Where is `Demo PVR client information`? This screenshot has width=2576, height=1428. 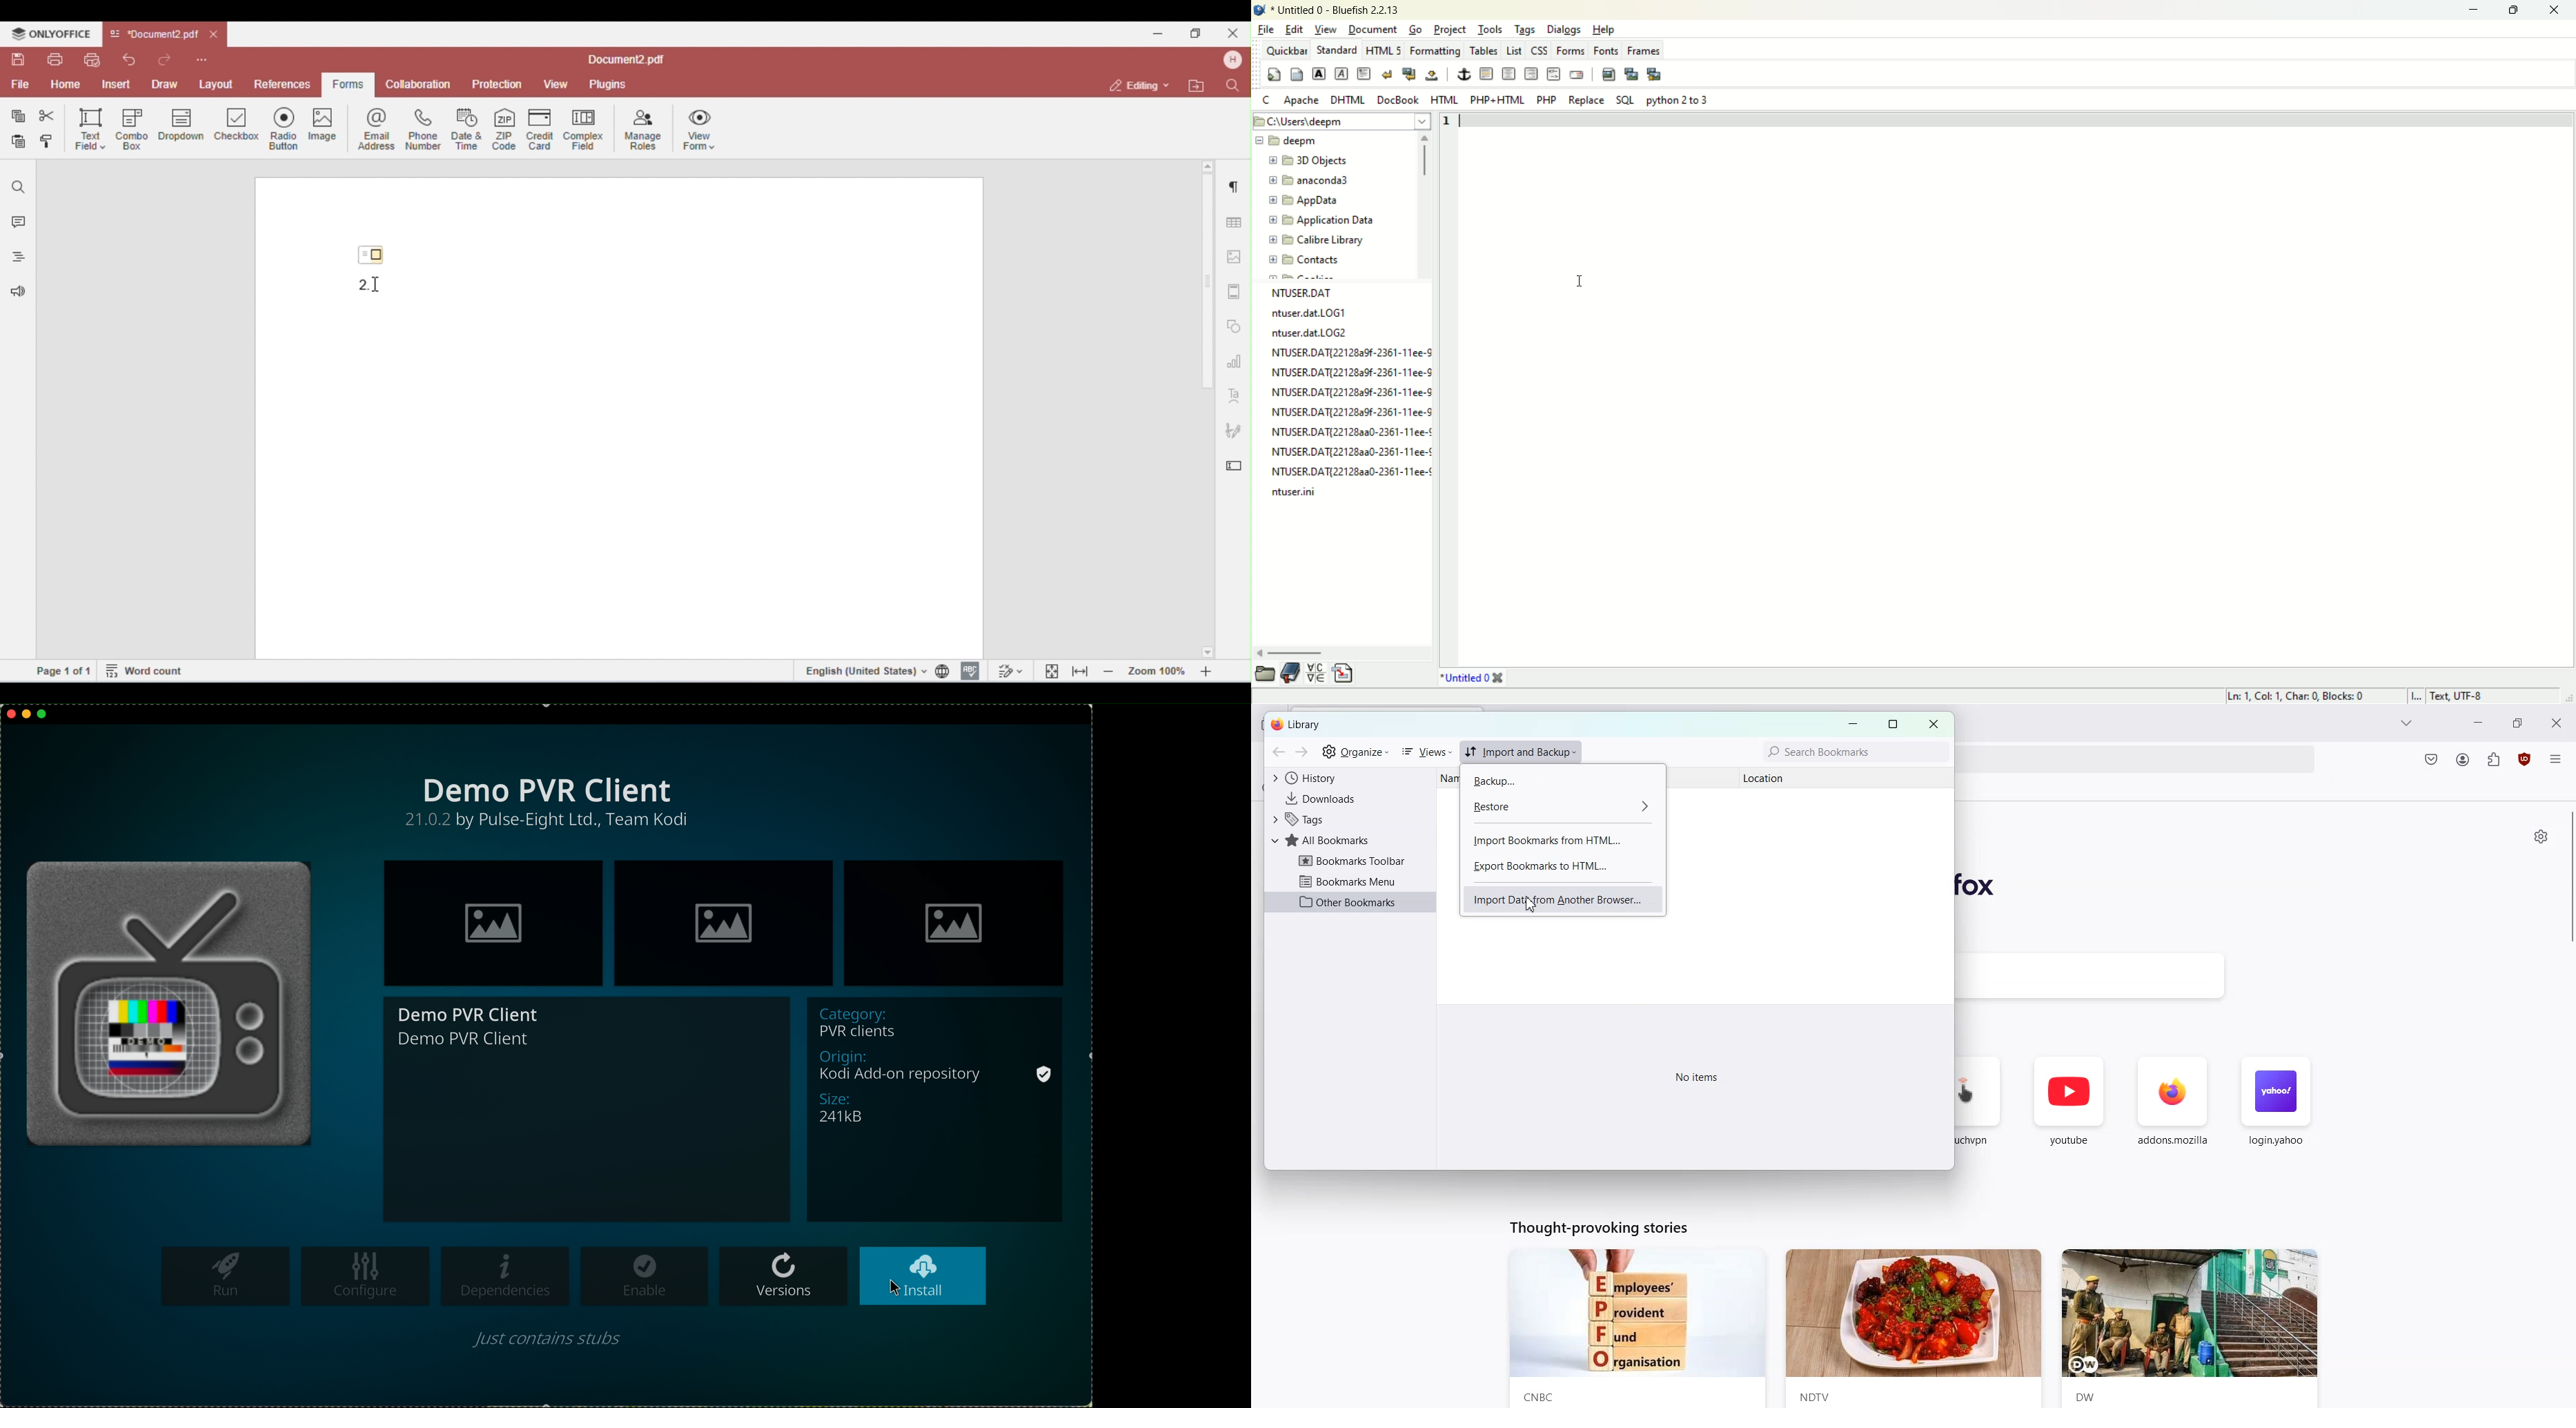
Demo PVR client information is located at coordinates (935, 1110).